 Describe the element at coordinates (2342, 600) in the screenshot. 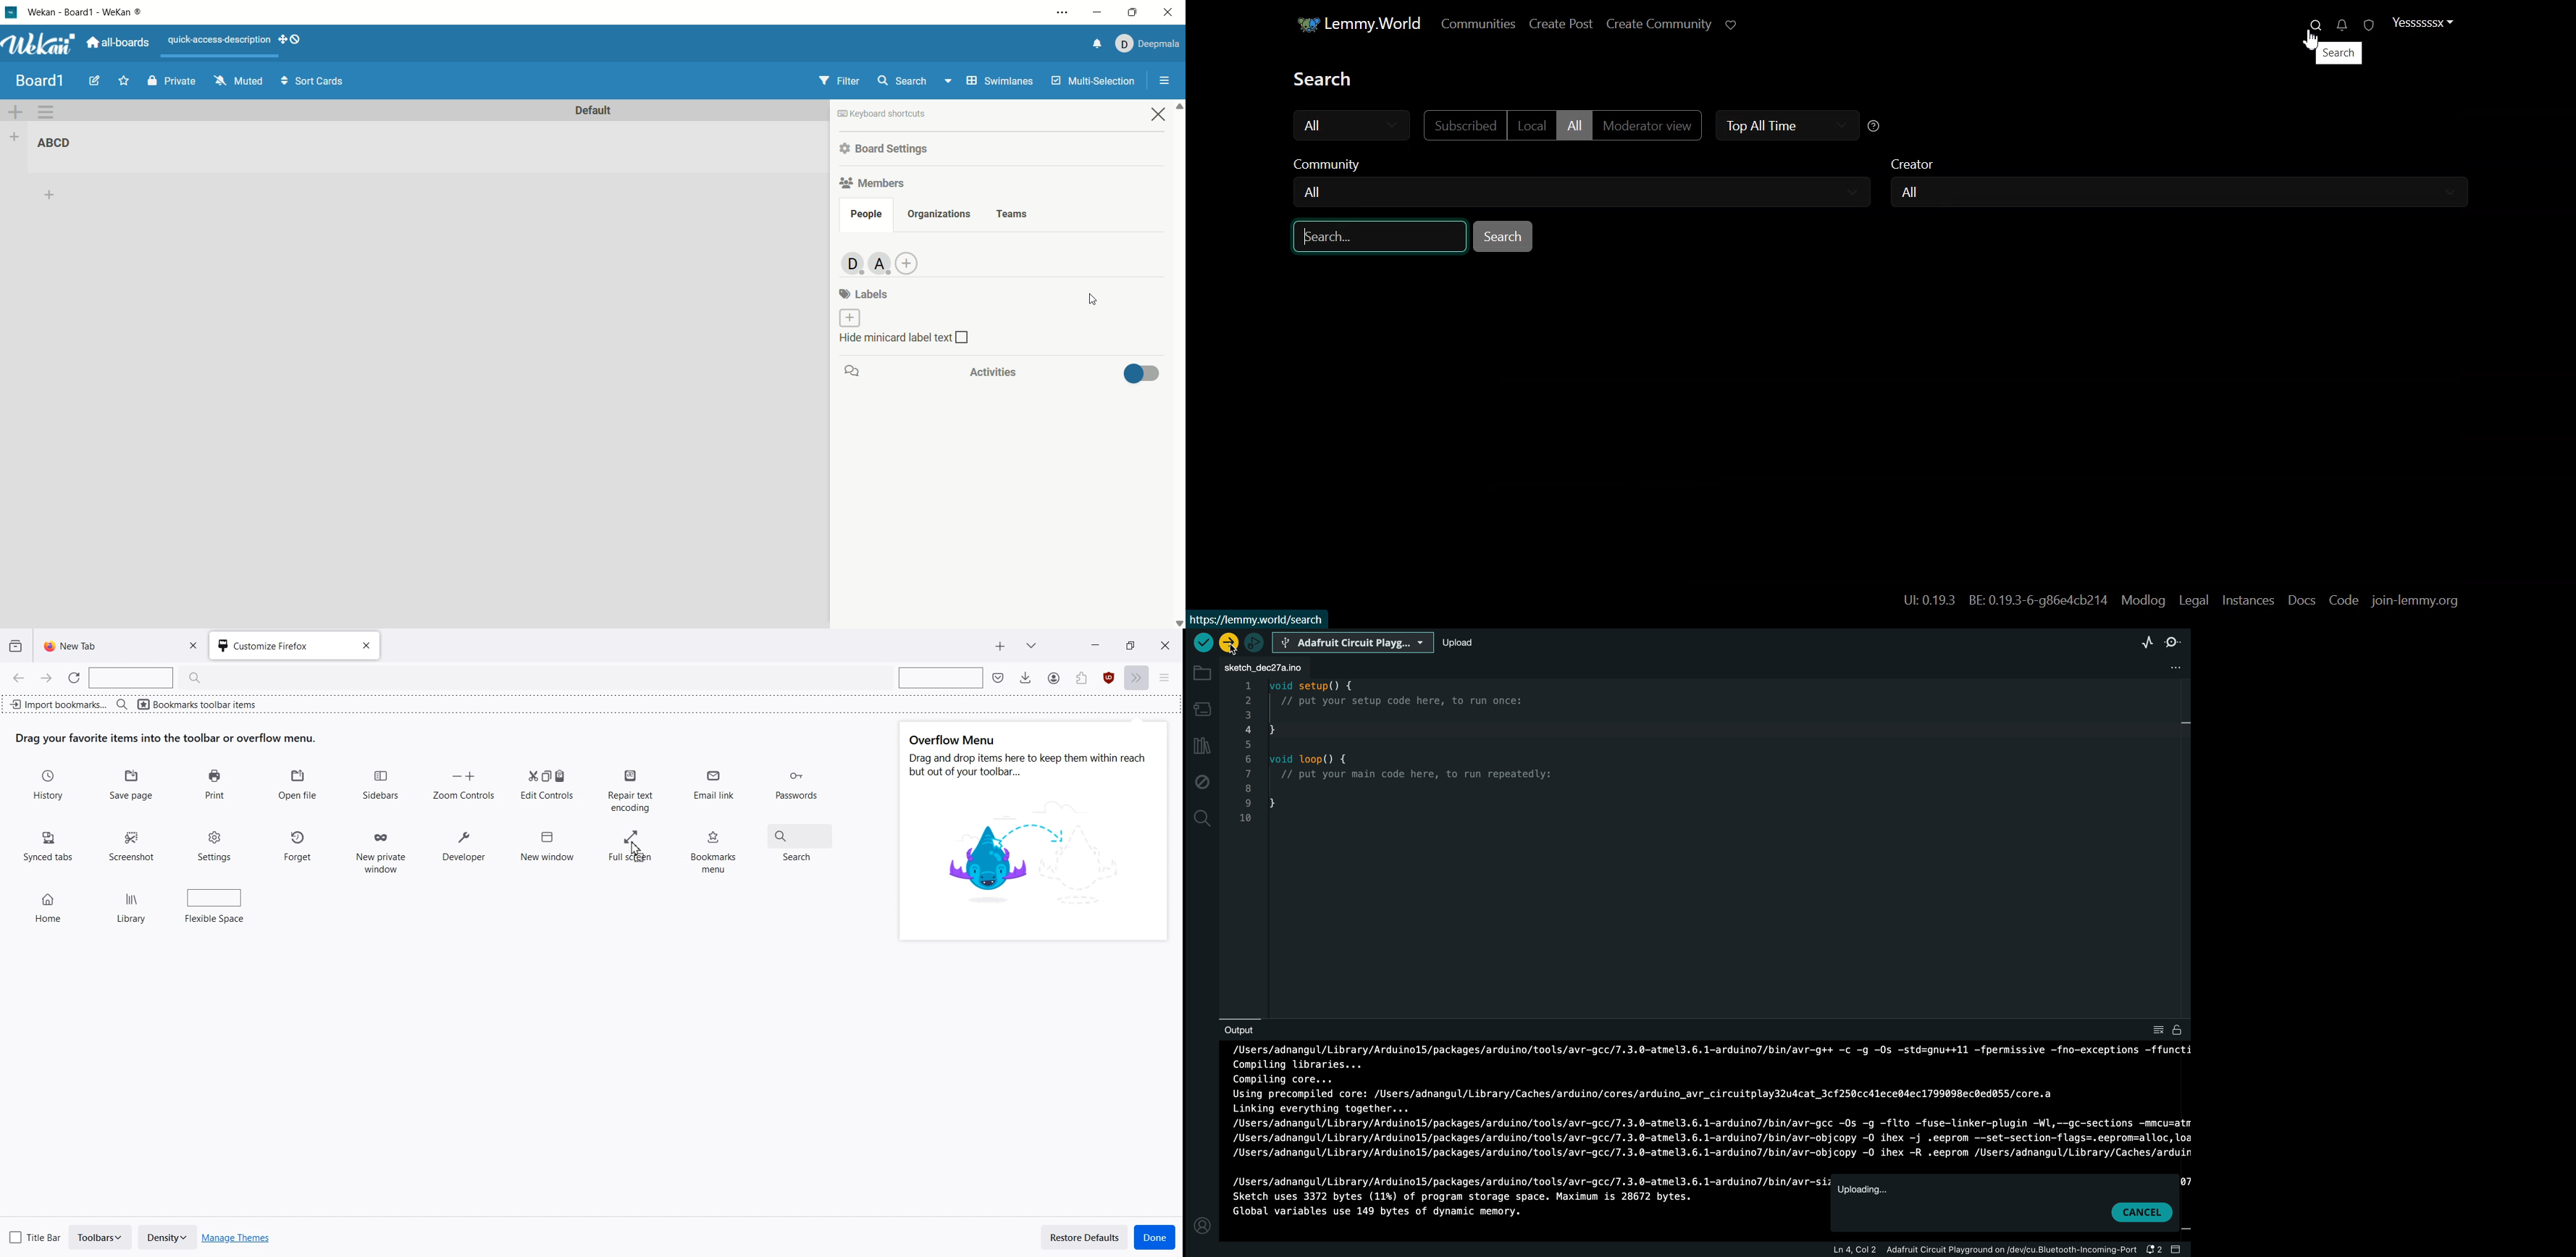

I see `Code` at that location.